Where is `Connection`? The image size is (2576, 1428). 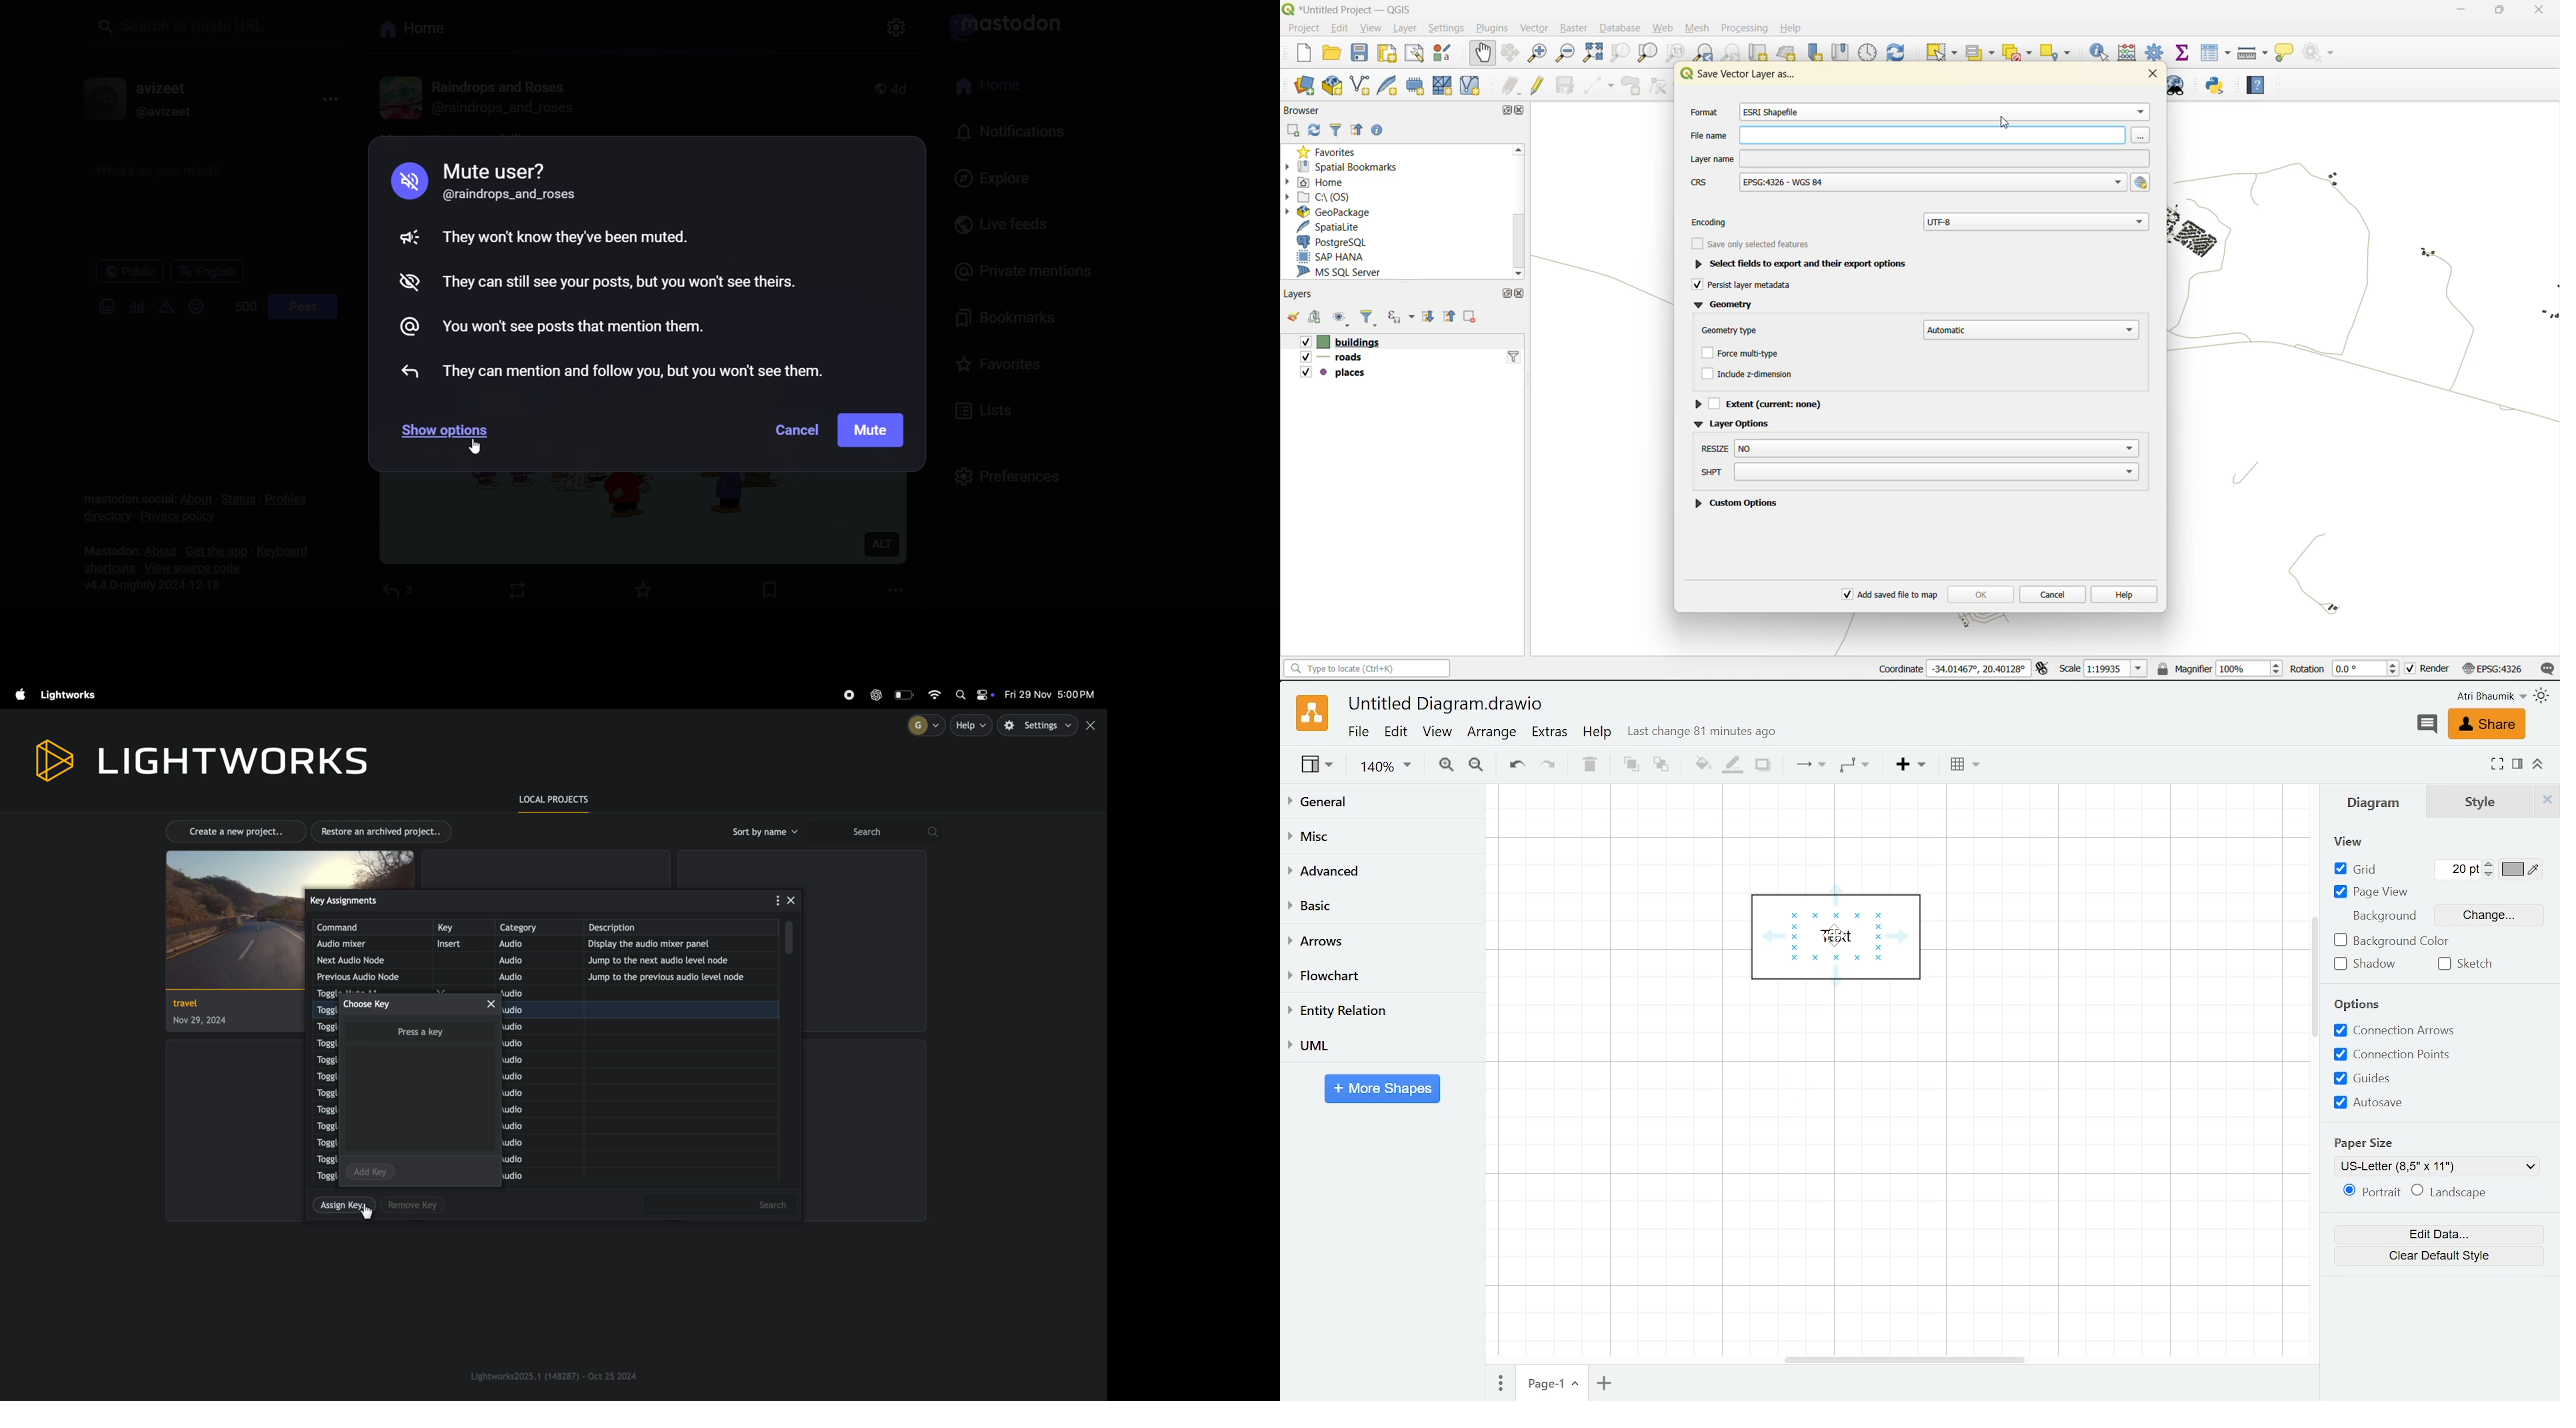 Connection is located at coordinates (1806, 766).